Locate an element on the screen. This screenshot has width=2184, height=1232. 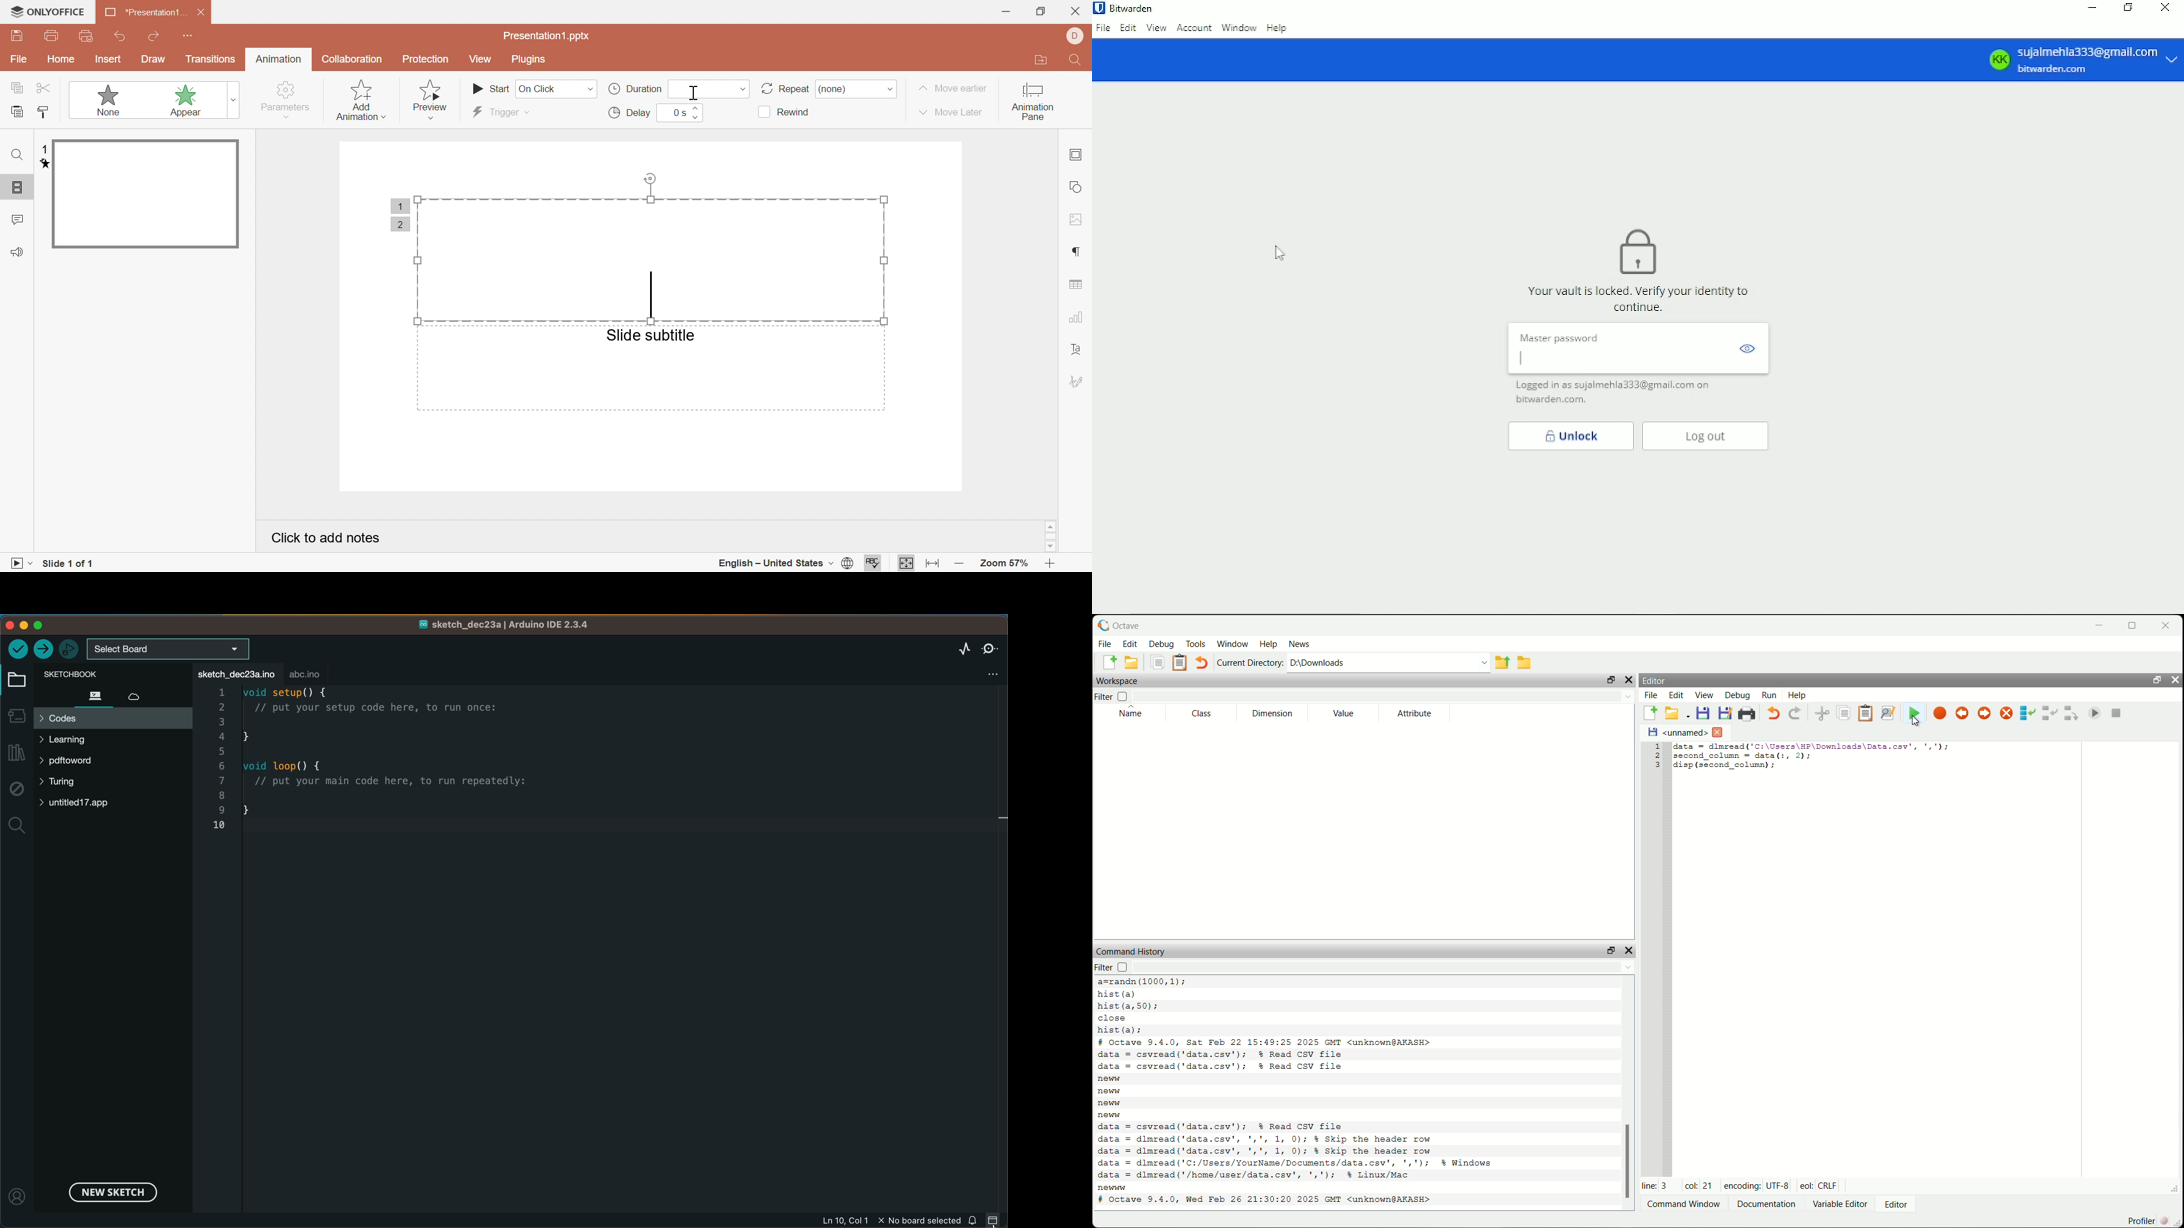
open an existing file in editor is located at coordinates (1678, 715).